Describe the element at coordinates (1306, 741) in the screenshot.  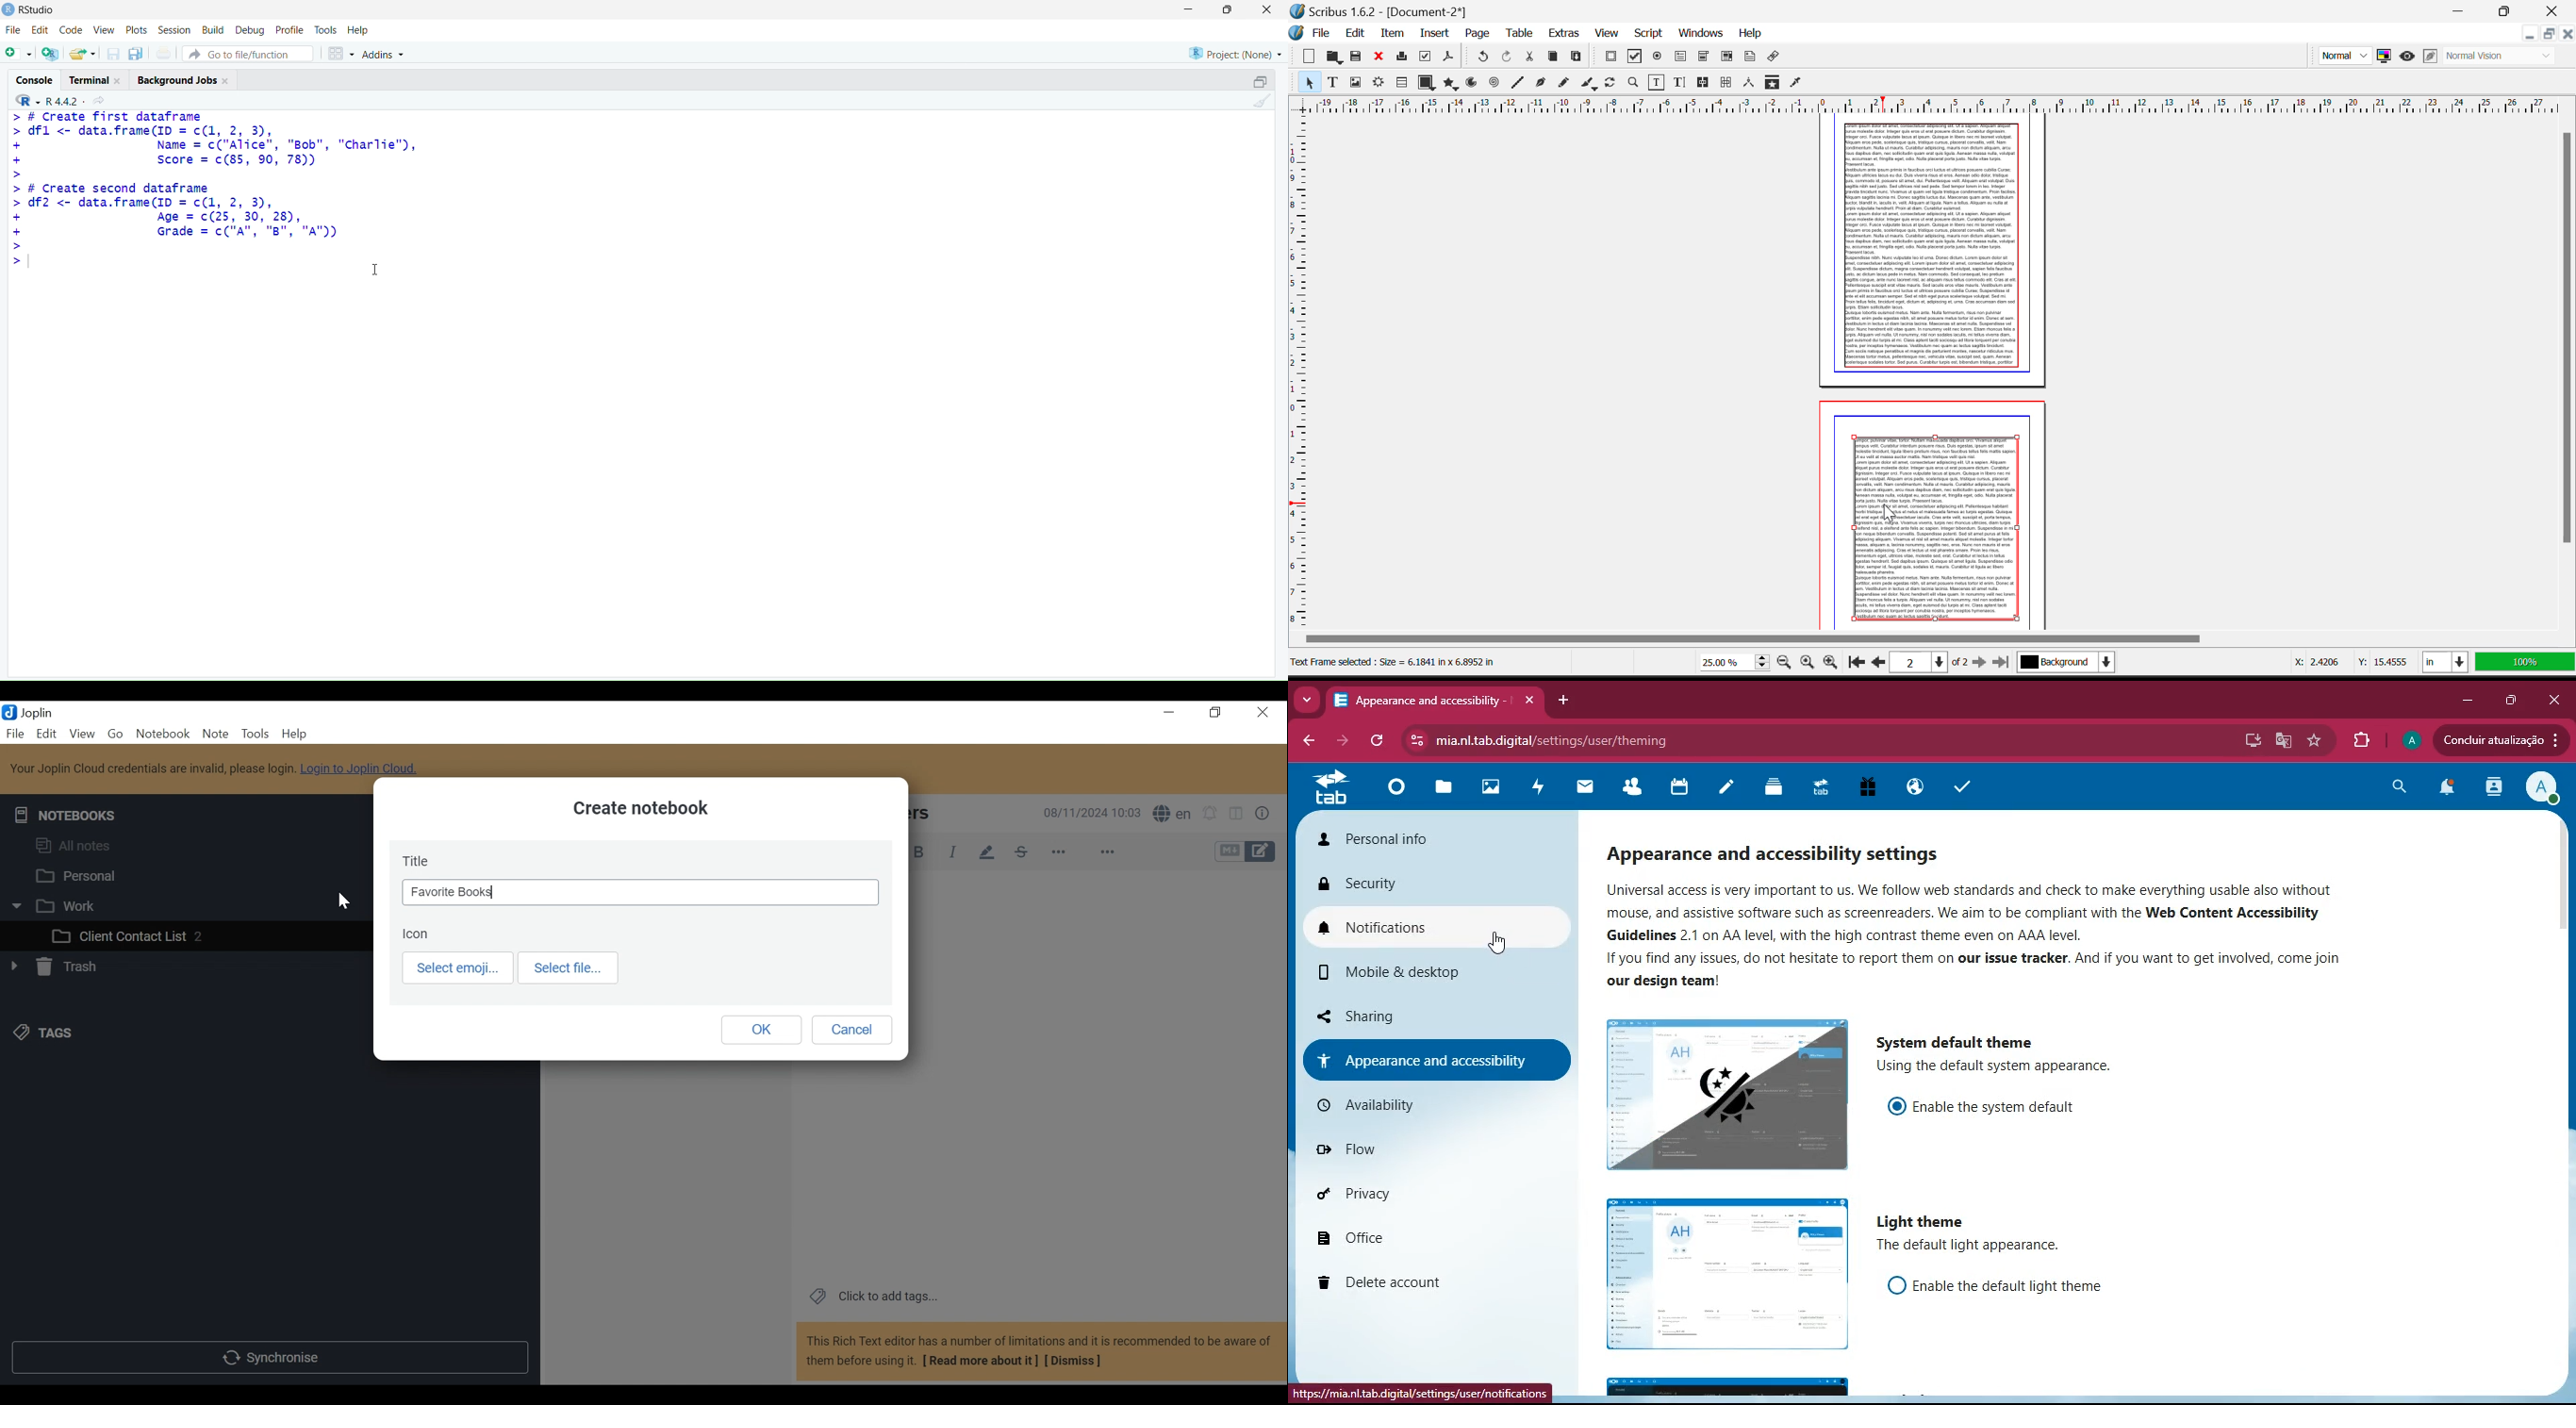
I see `back` at that location.